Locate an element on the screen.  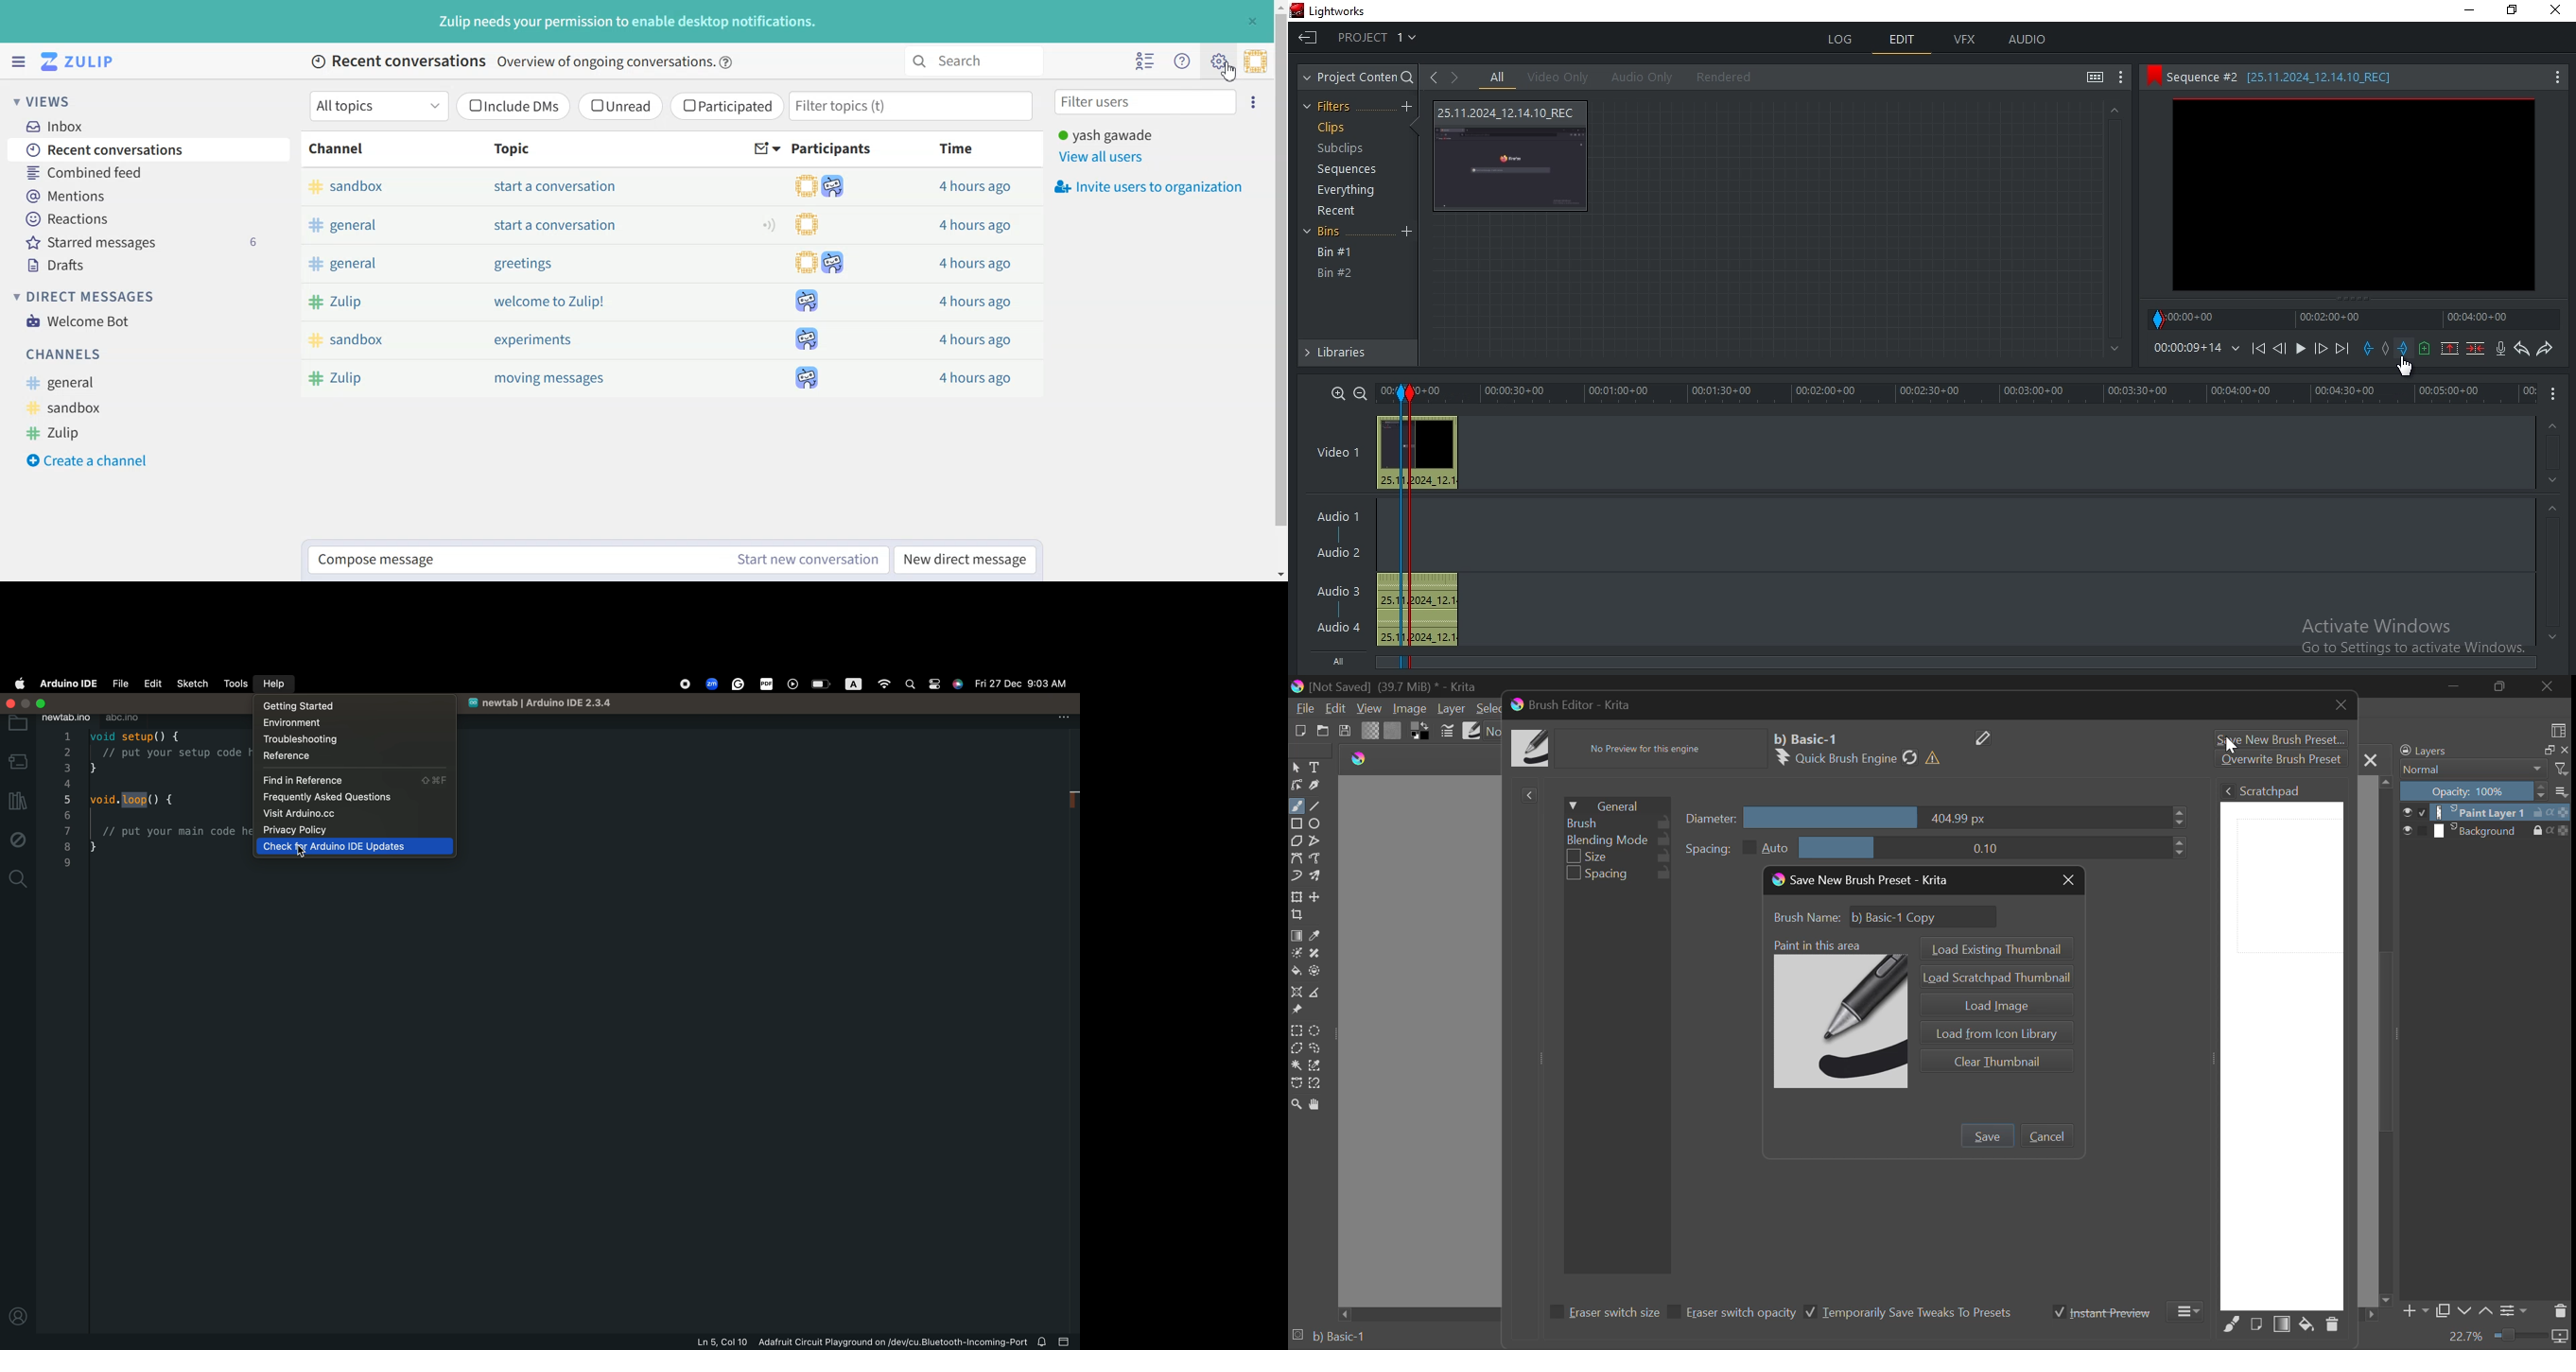
Moving messages is located at coordinates (553, 380).